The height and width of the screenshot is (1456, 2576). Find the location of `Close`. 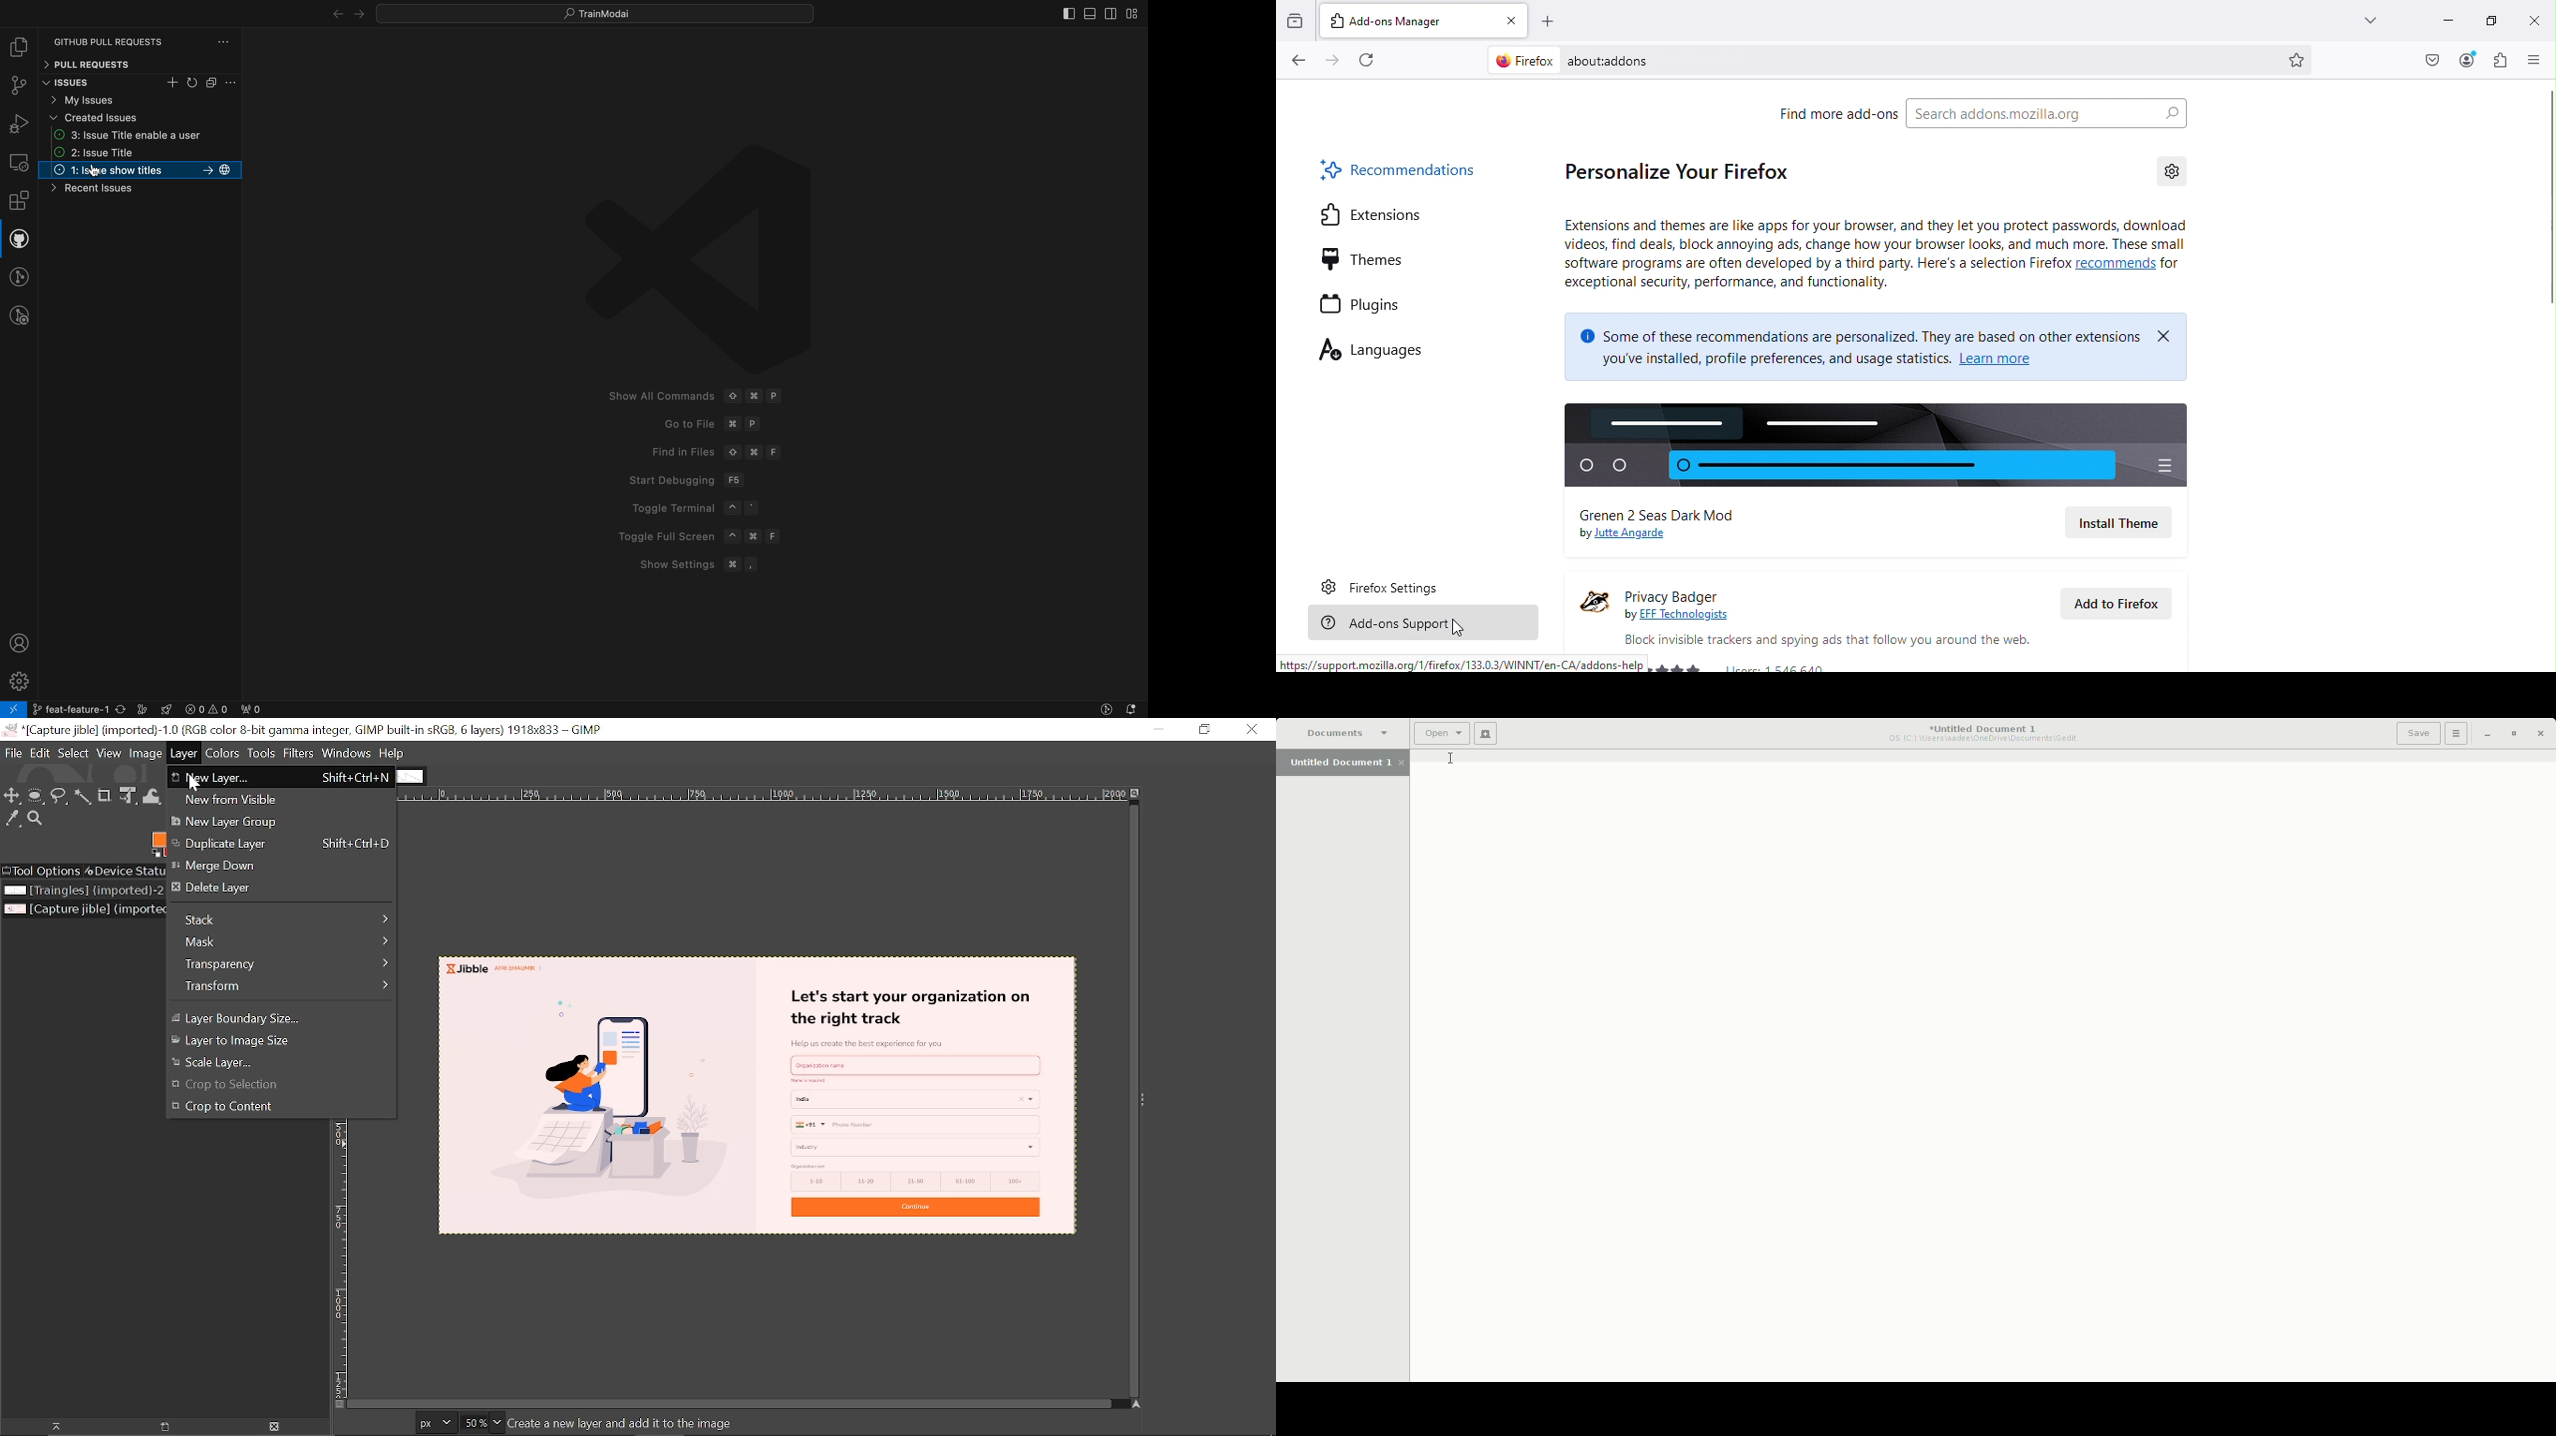

Close is located at coordinates (2543, 734).